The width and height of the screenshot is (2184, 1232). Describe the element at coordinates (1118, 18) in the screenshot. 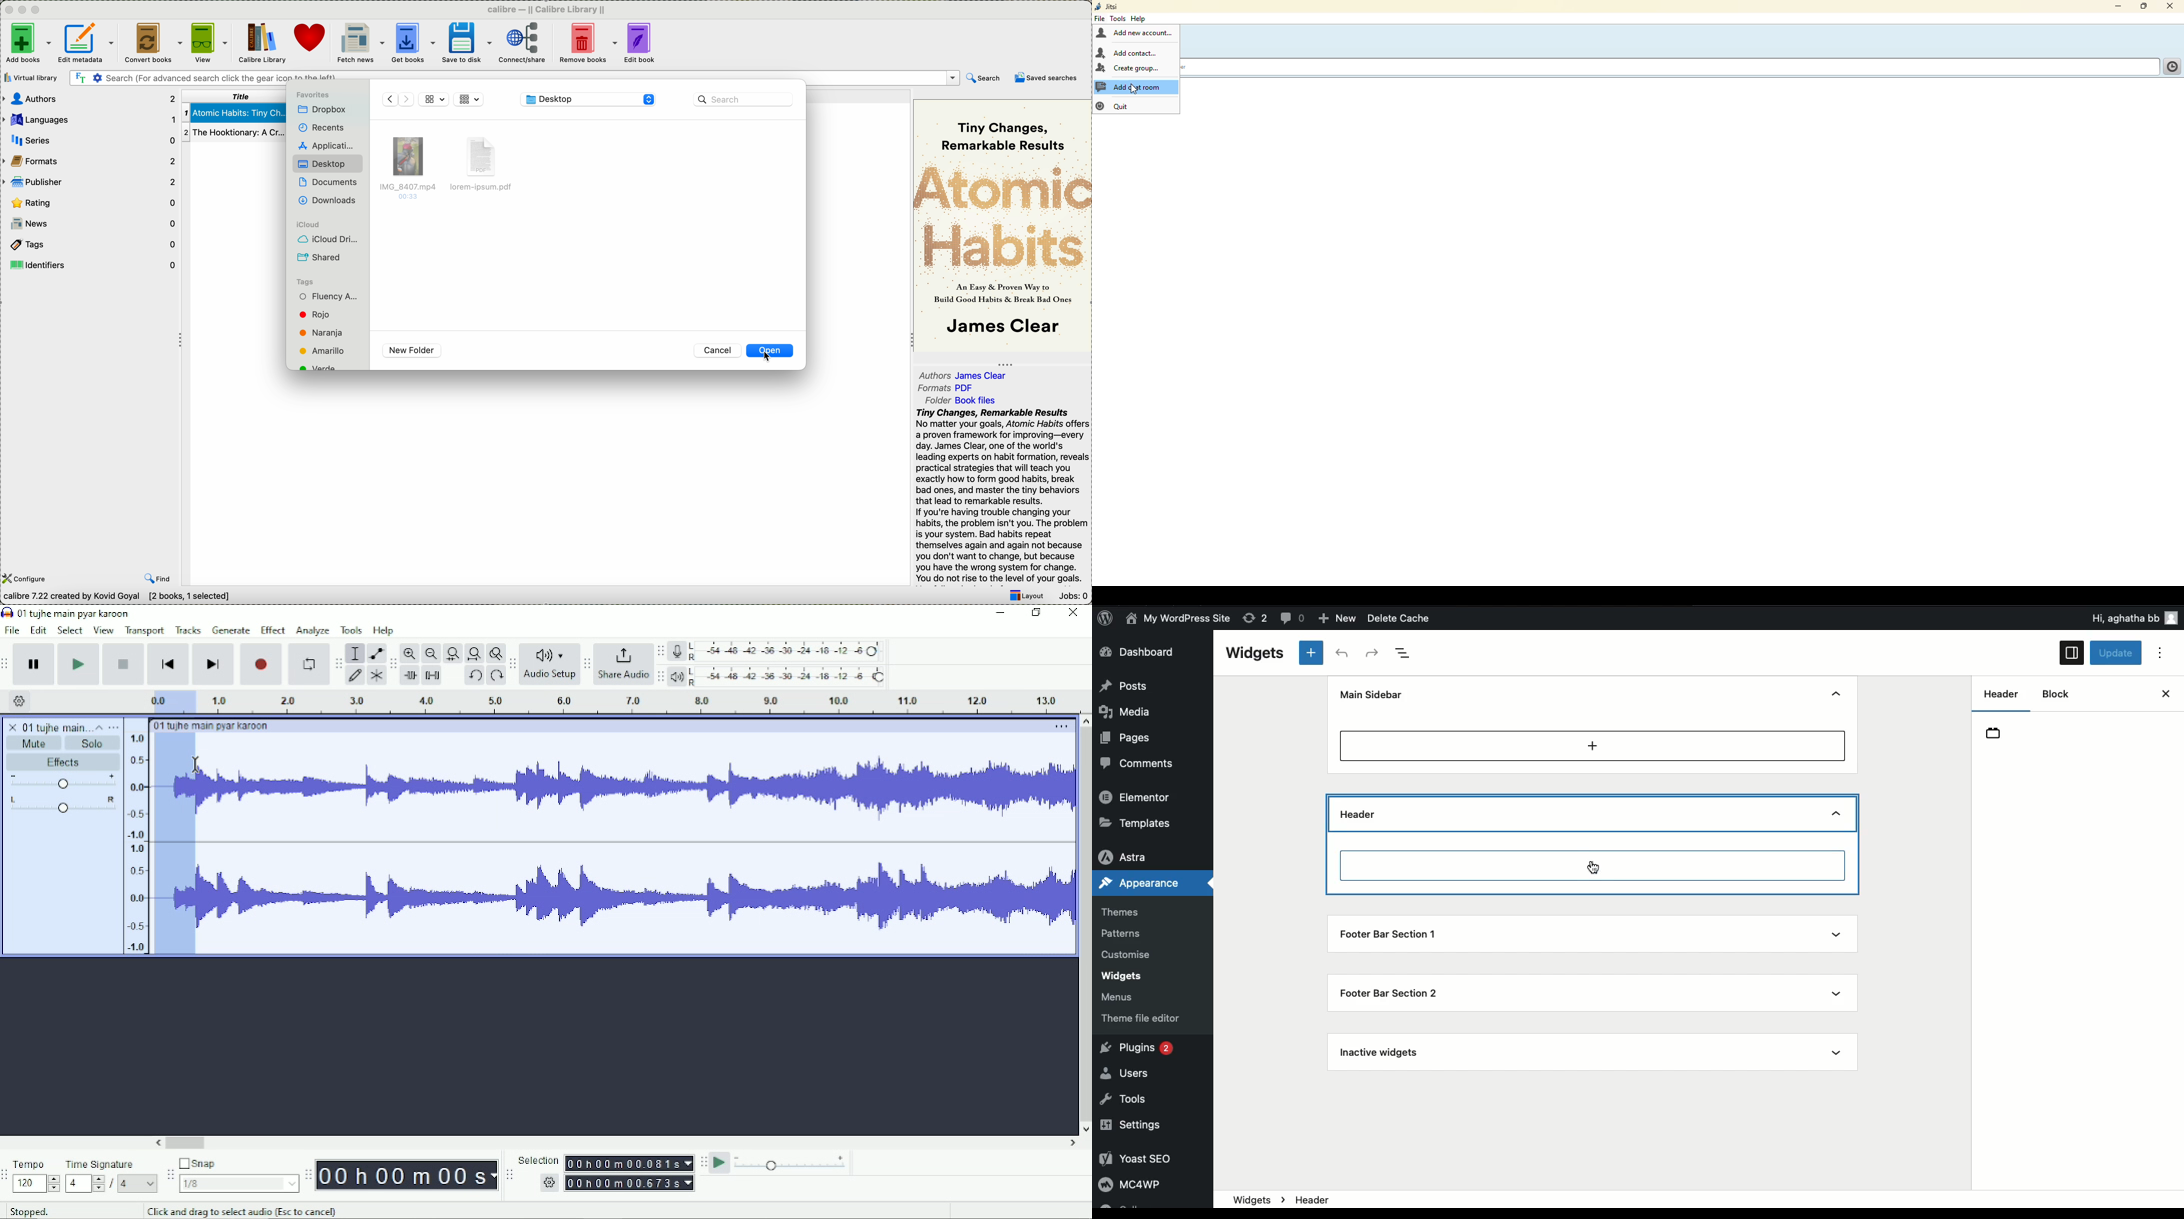

I see `tools` at that location.